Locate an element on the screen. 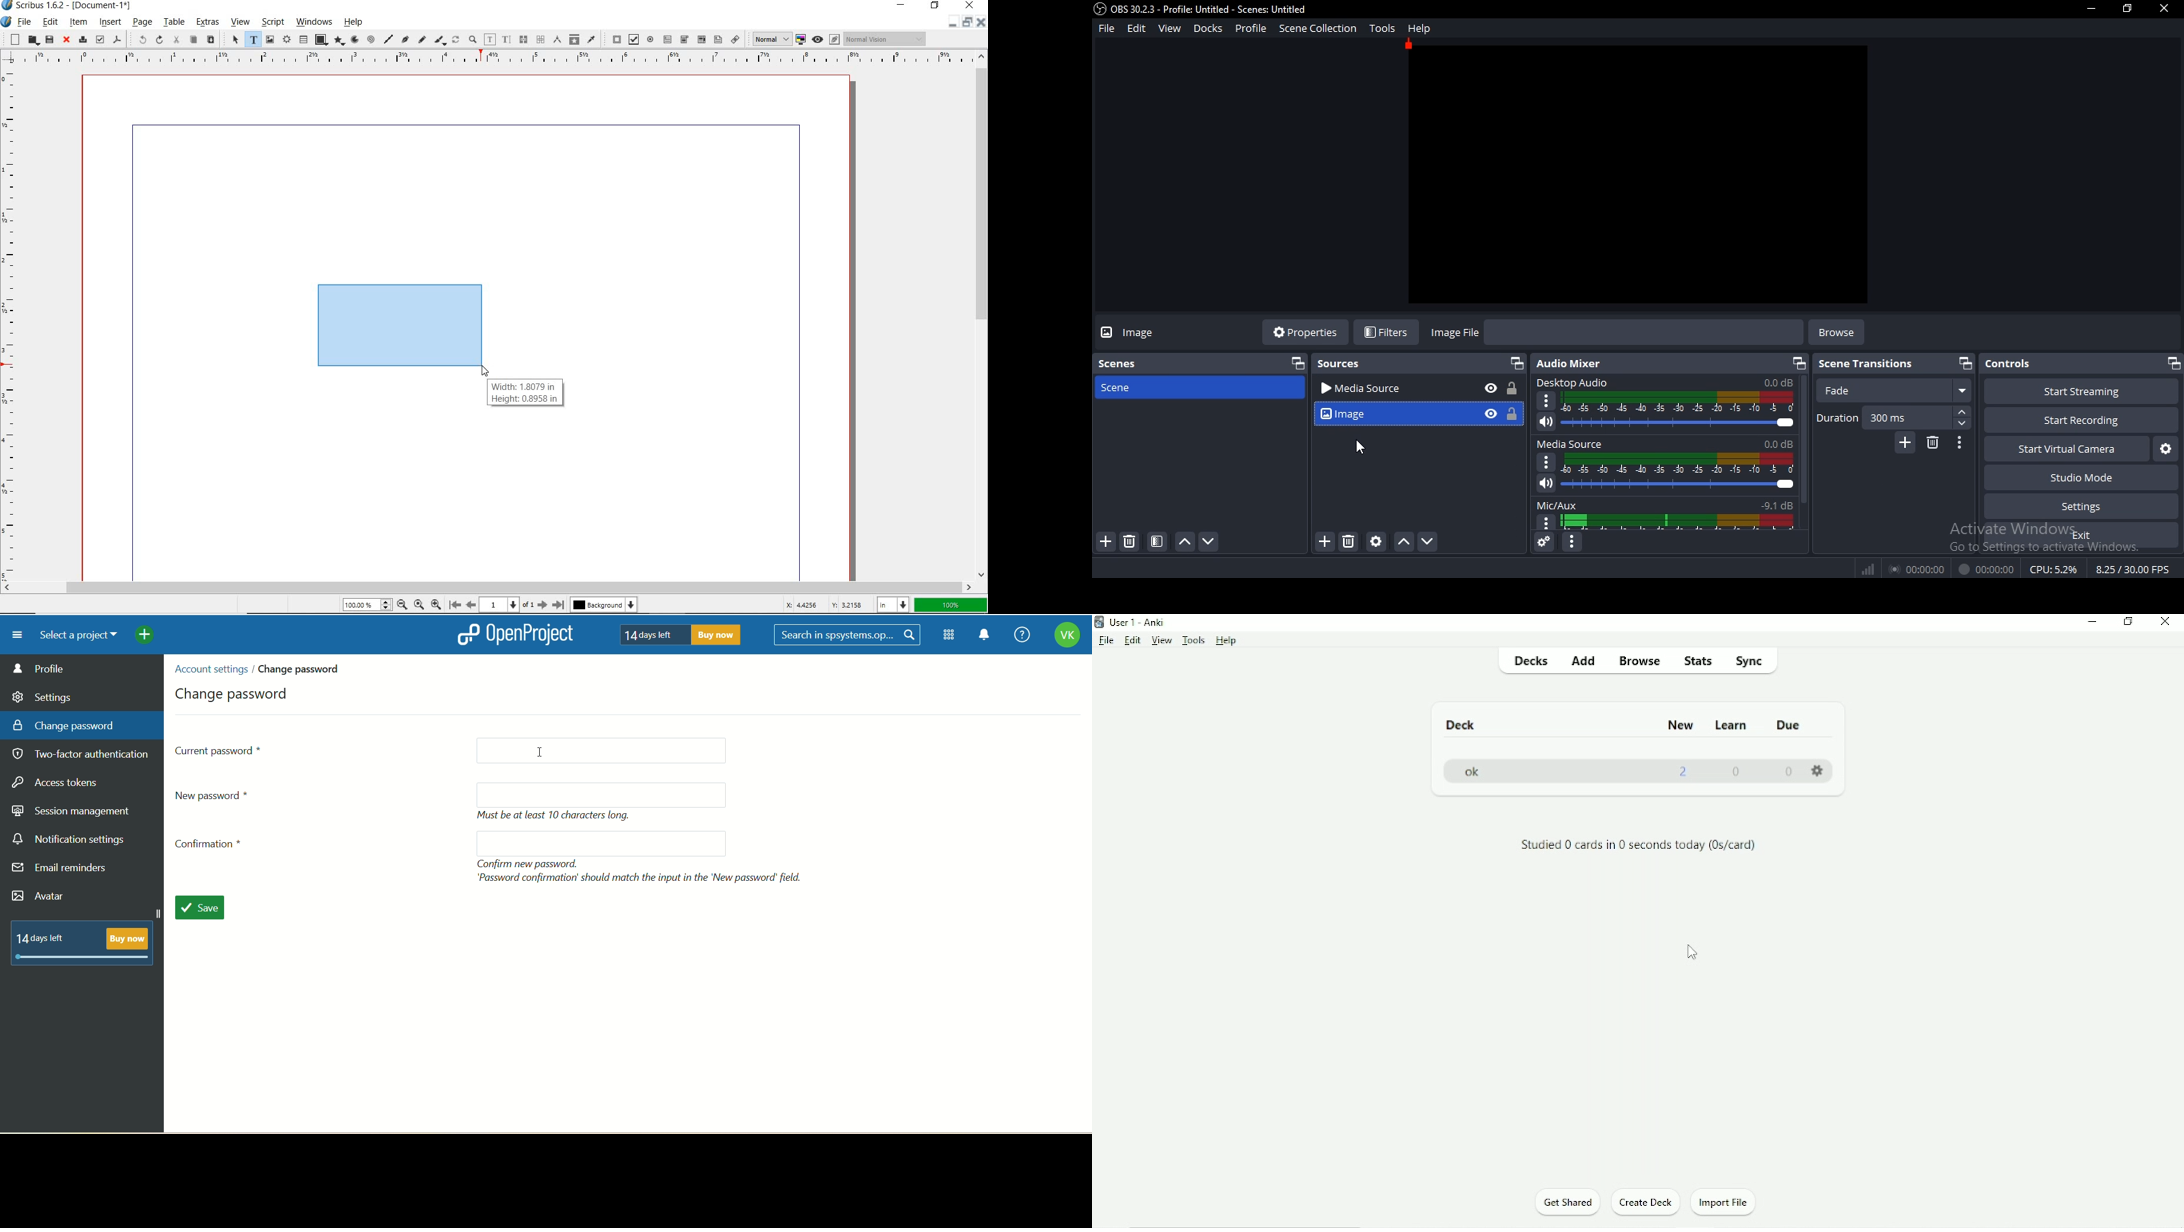 The width and height of the screenshot is (2184, 1232). pdf check box is located at coordinates (632, 39).